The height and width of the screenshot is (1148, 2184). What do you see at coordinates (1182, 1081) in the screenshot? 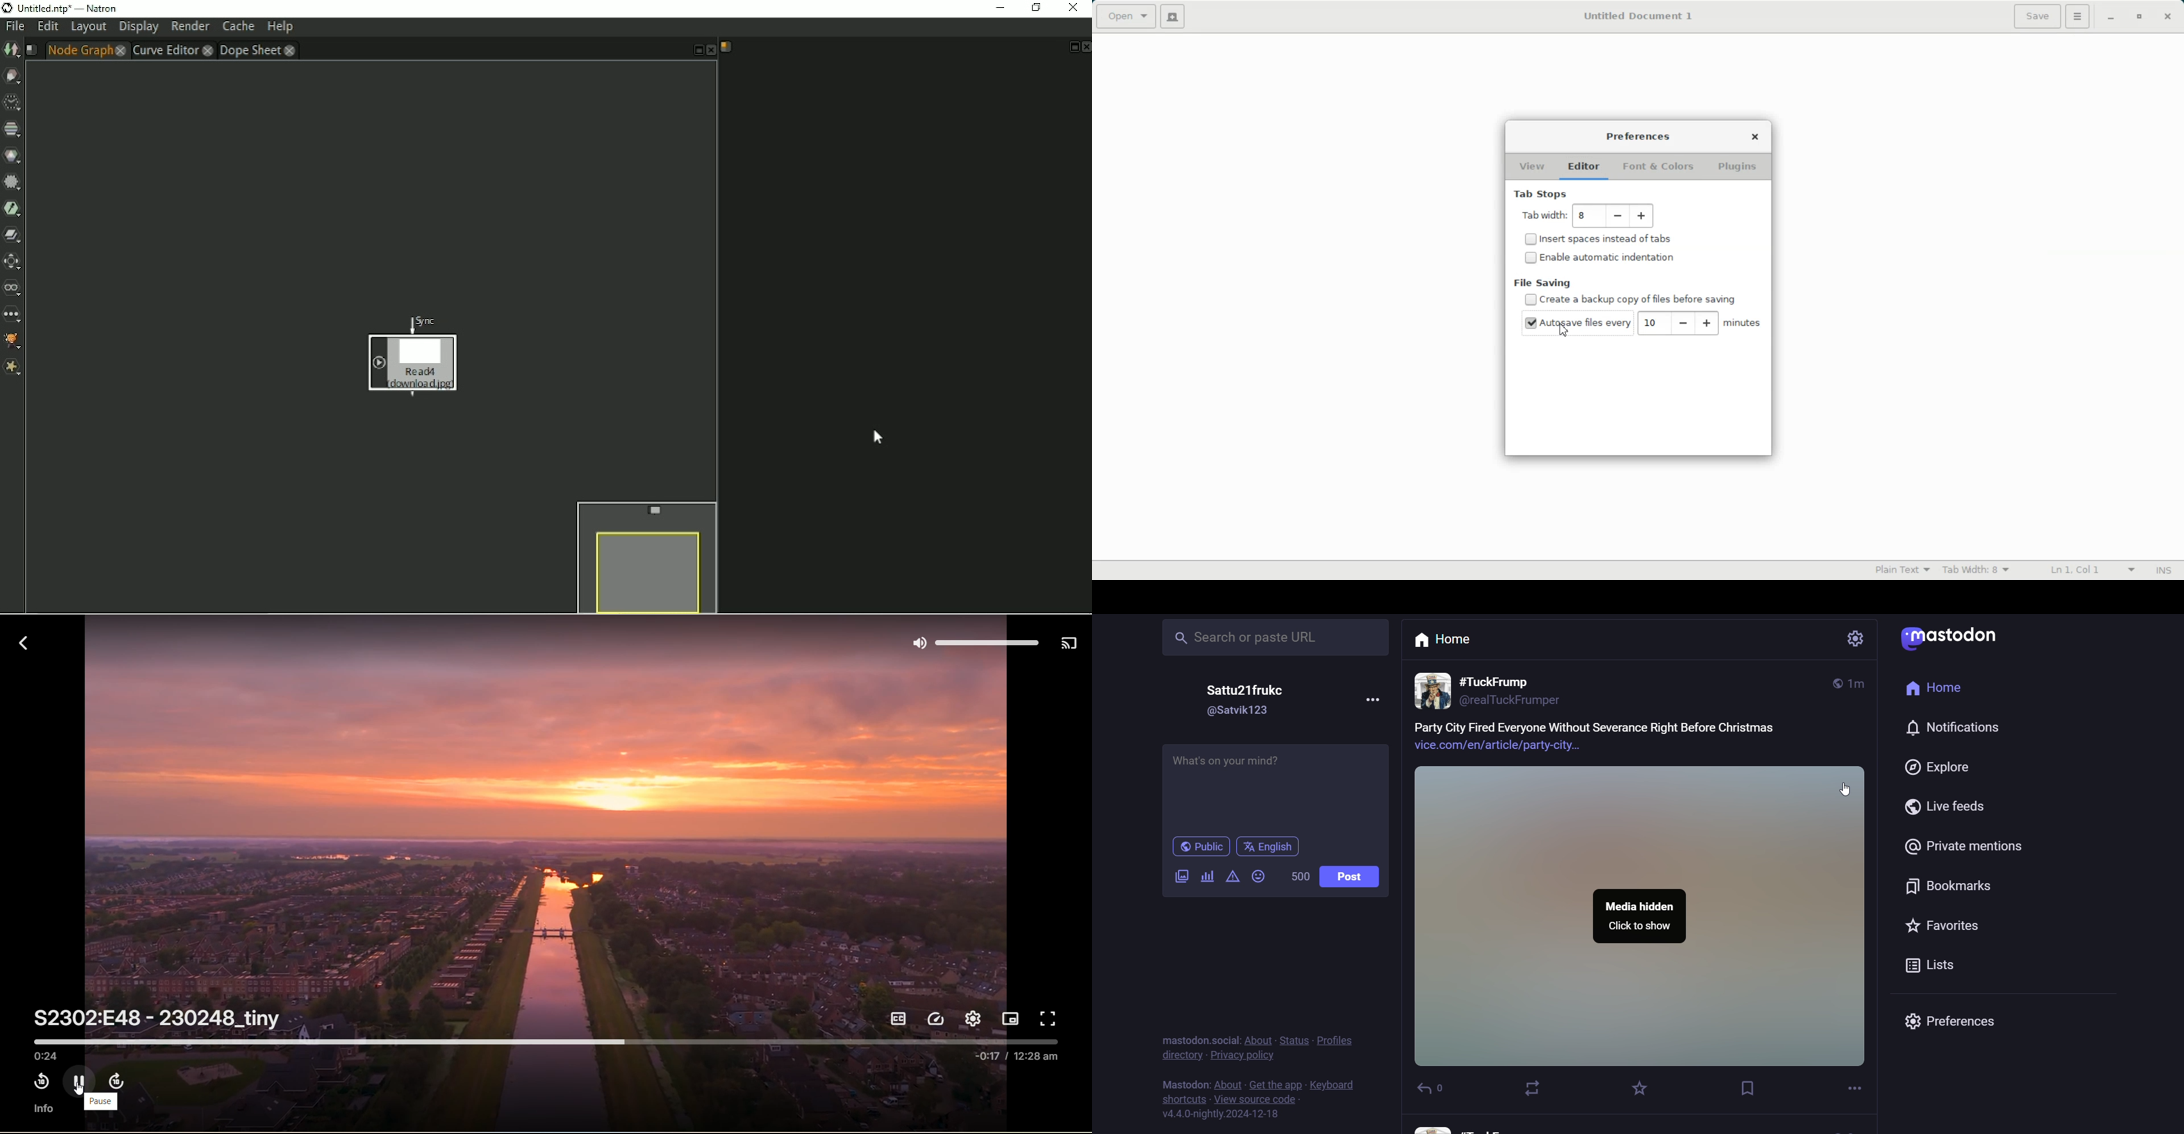
I see `text` at bounding box center [1182, 1081].